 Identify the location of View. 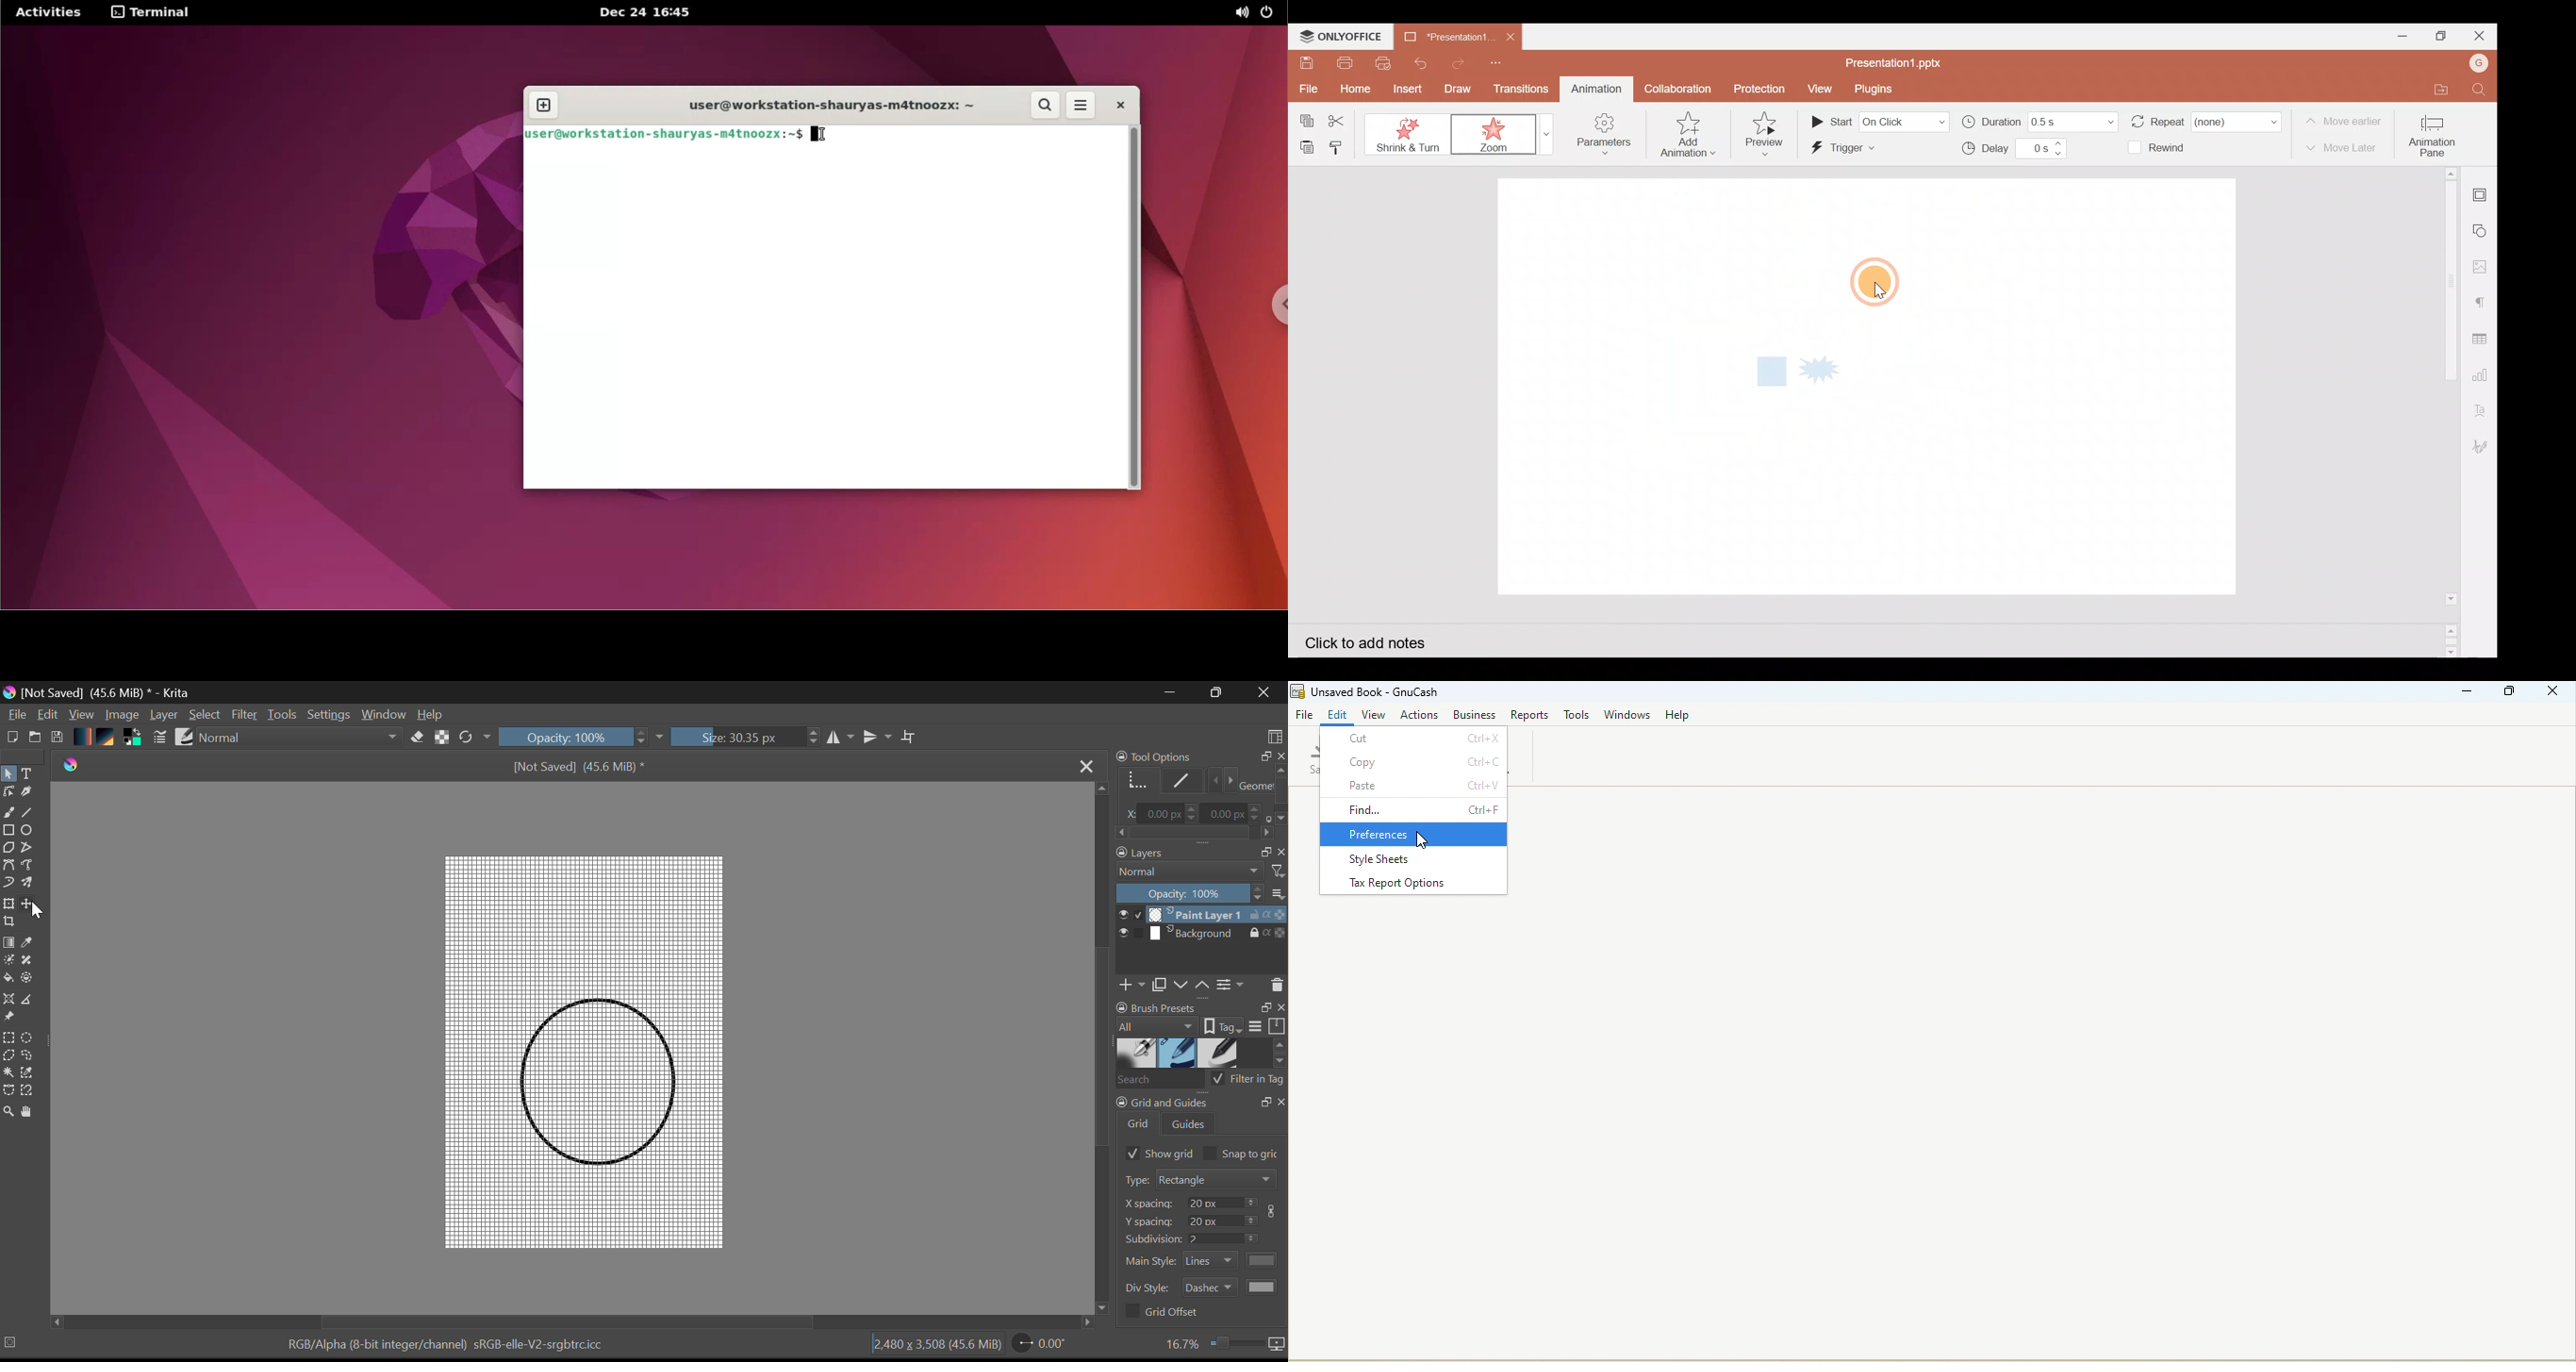
(1817, 90).